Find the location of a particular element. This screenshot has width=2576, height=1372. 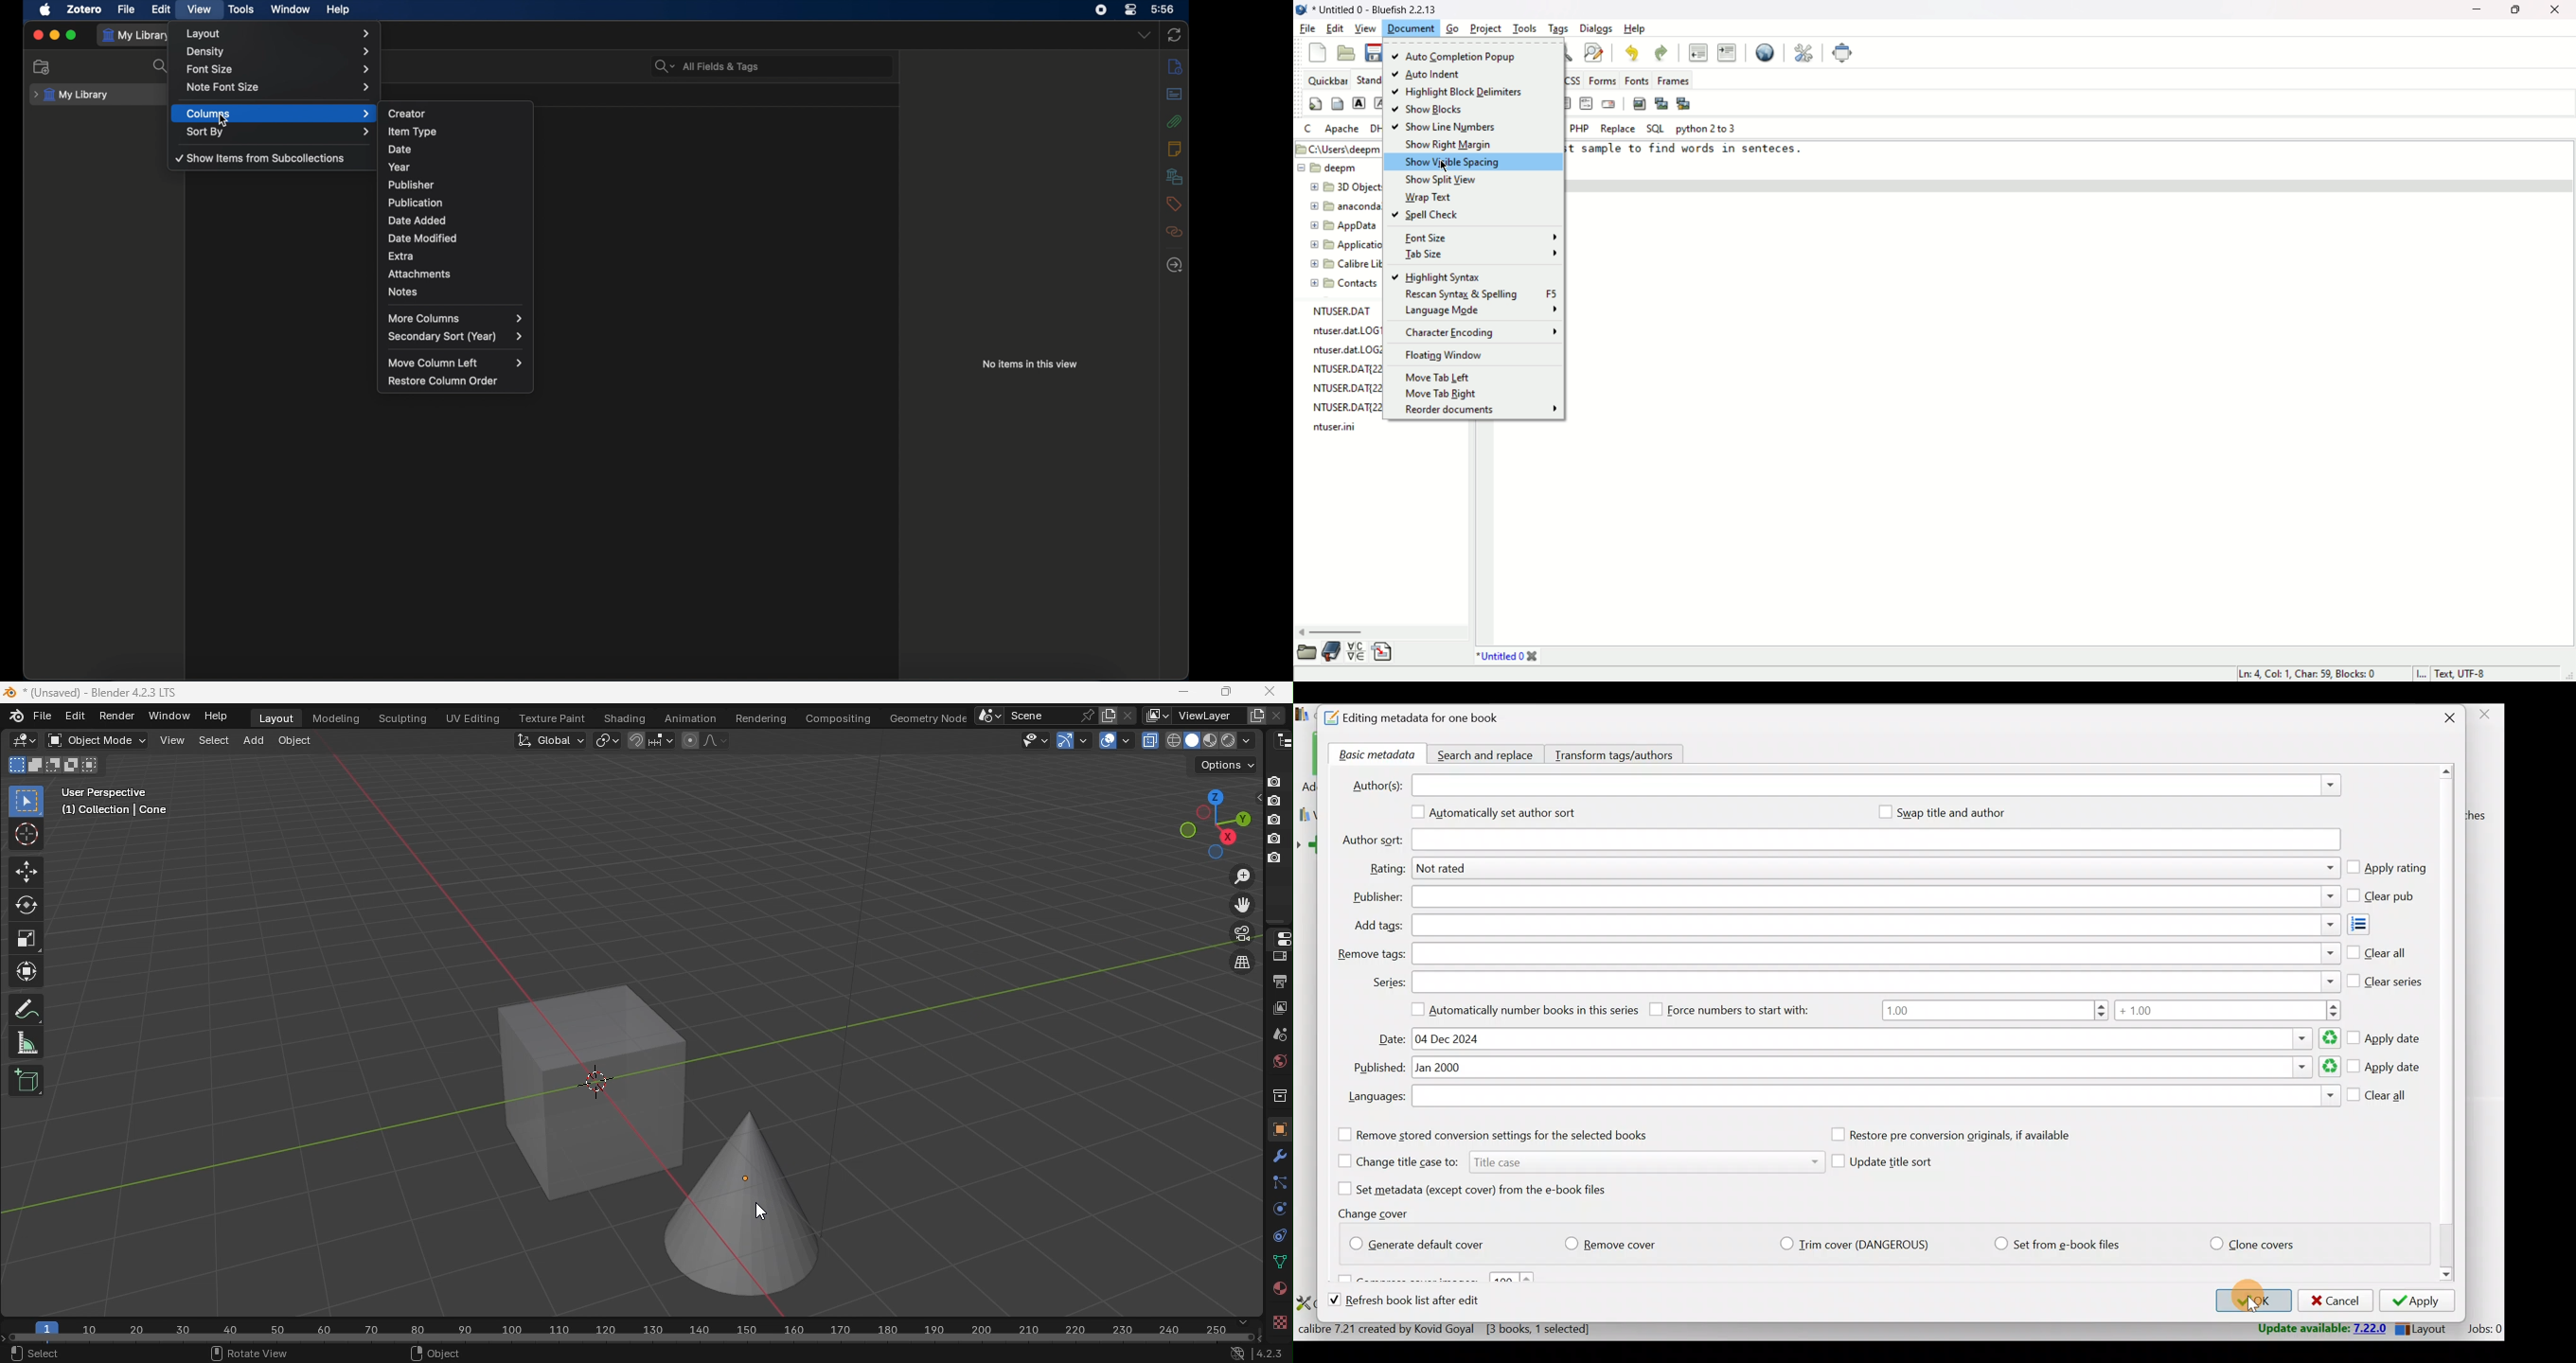

font size is located at coordinates (281, 69).